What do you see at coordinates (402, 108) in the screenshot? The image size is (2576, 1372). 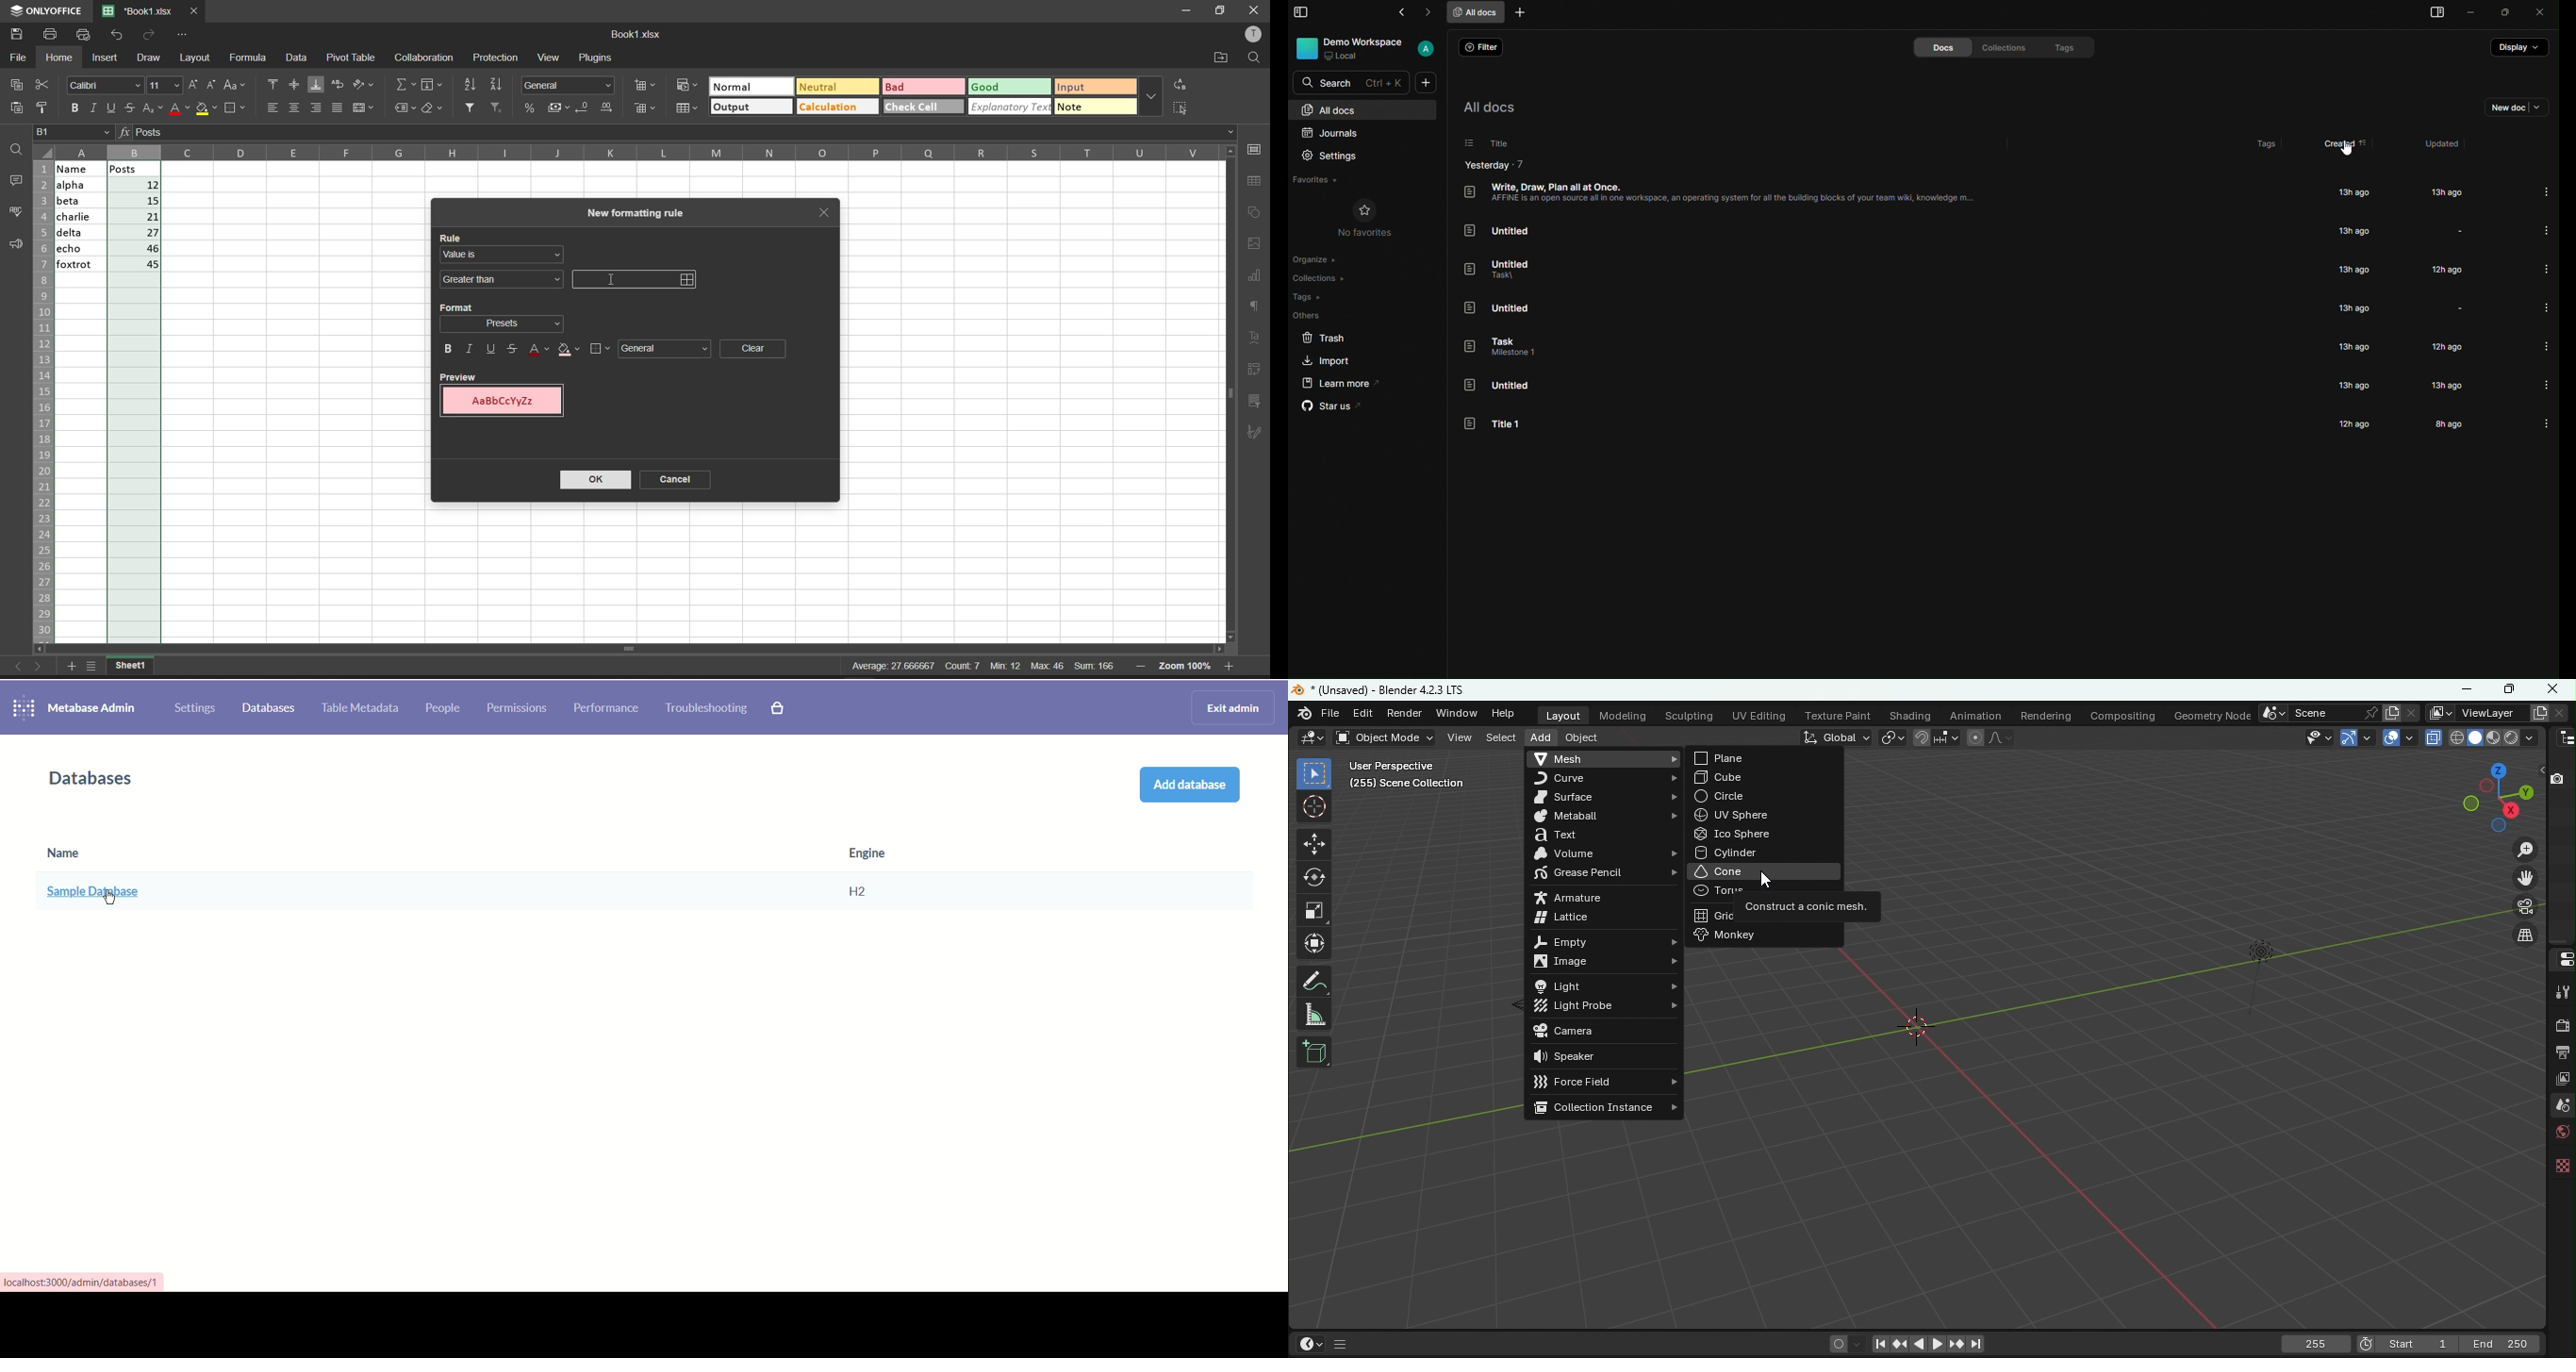 I see `named ranges` at bounding box center [402, 108].